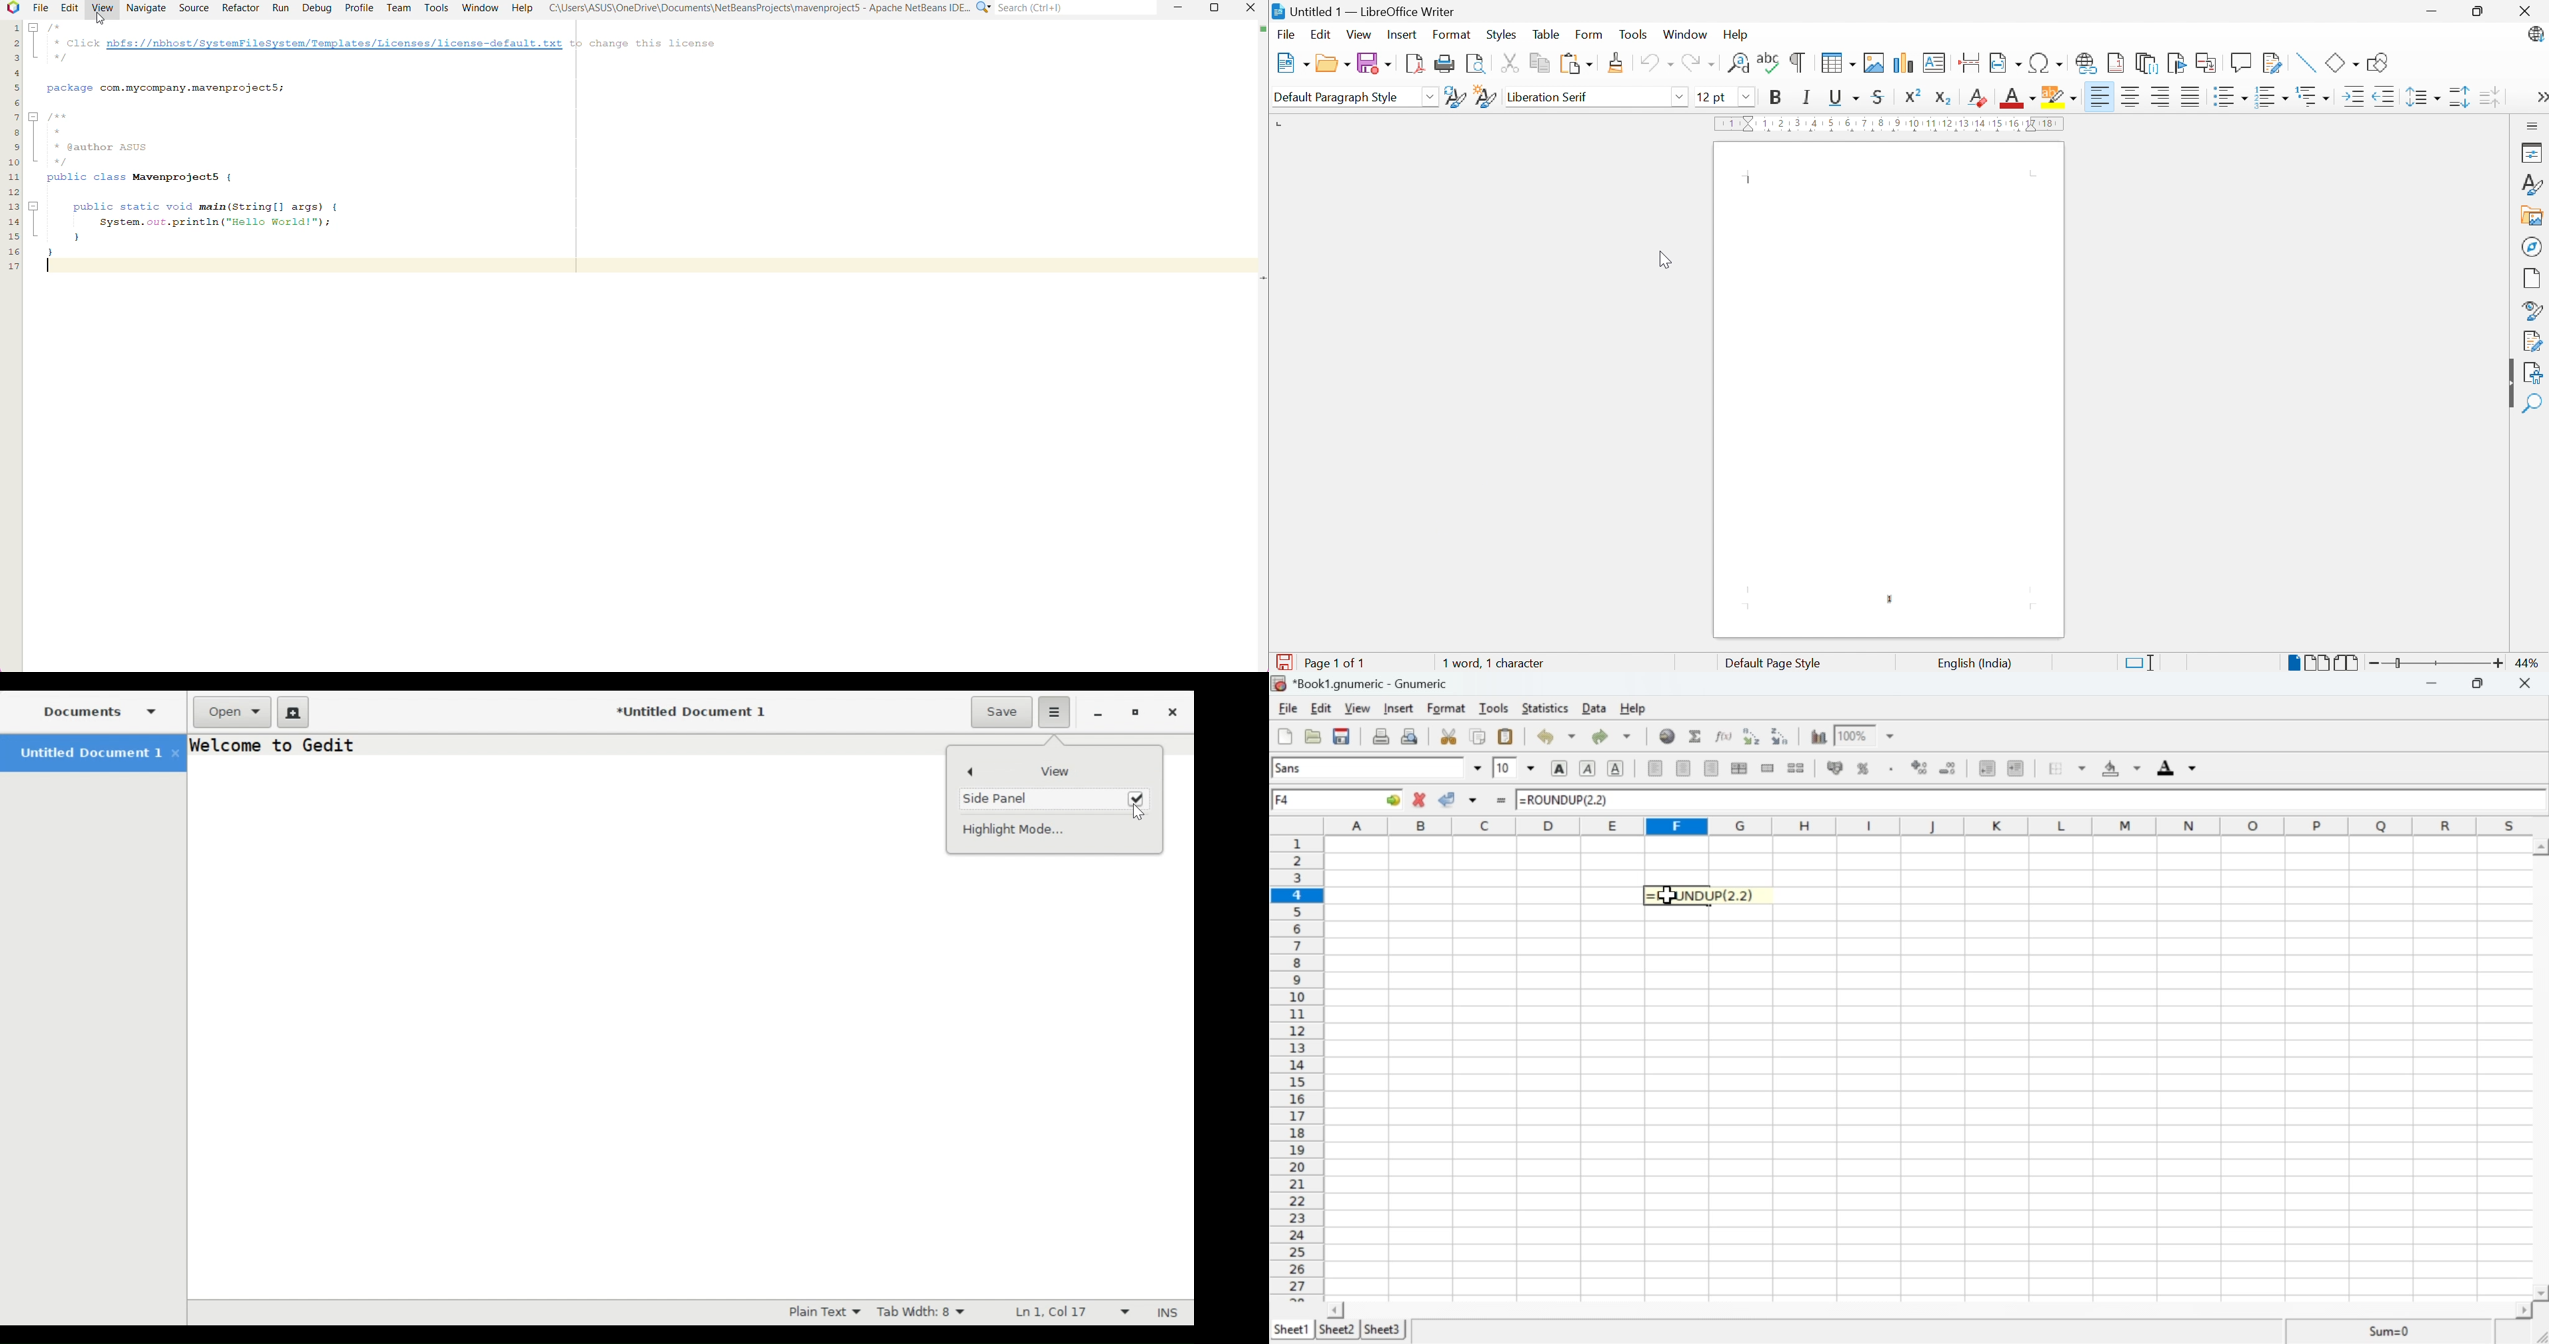  I want to click on Bold, so click(1778, 98).